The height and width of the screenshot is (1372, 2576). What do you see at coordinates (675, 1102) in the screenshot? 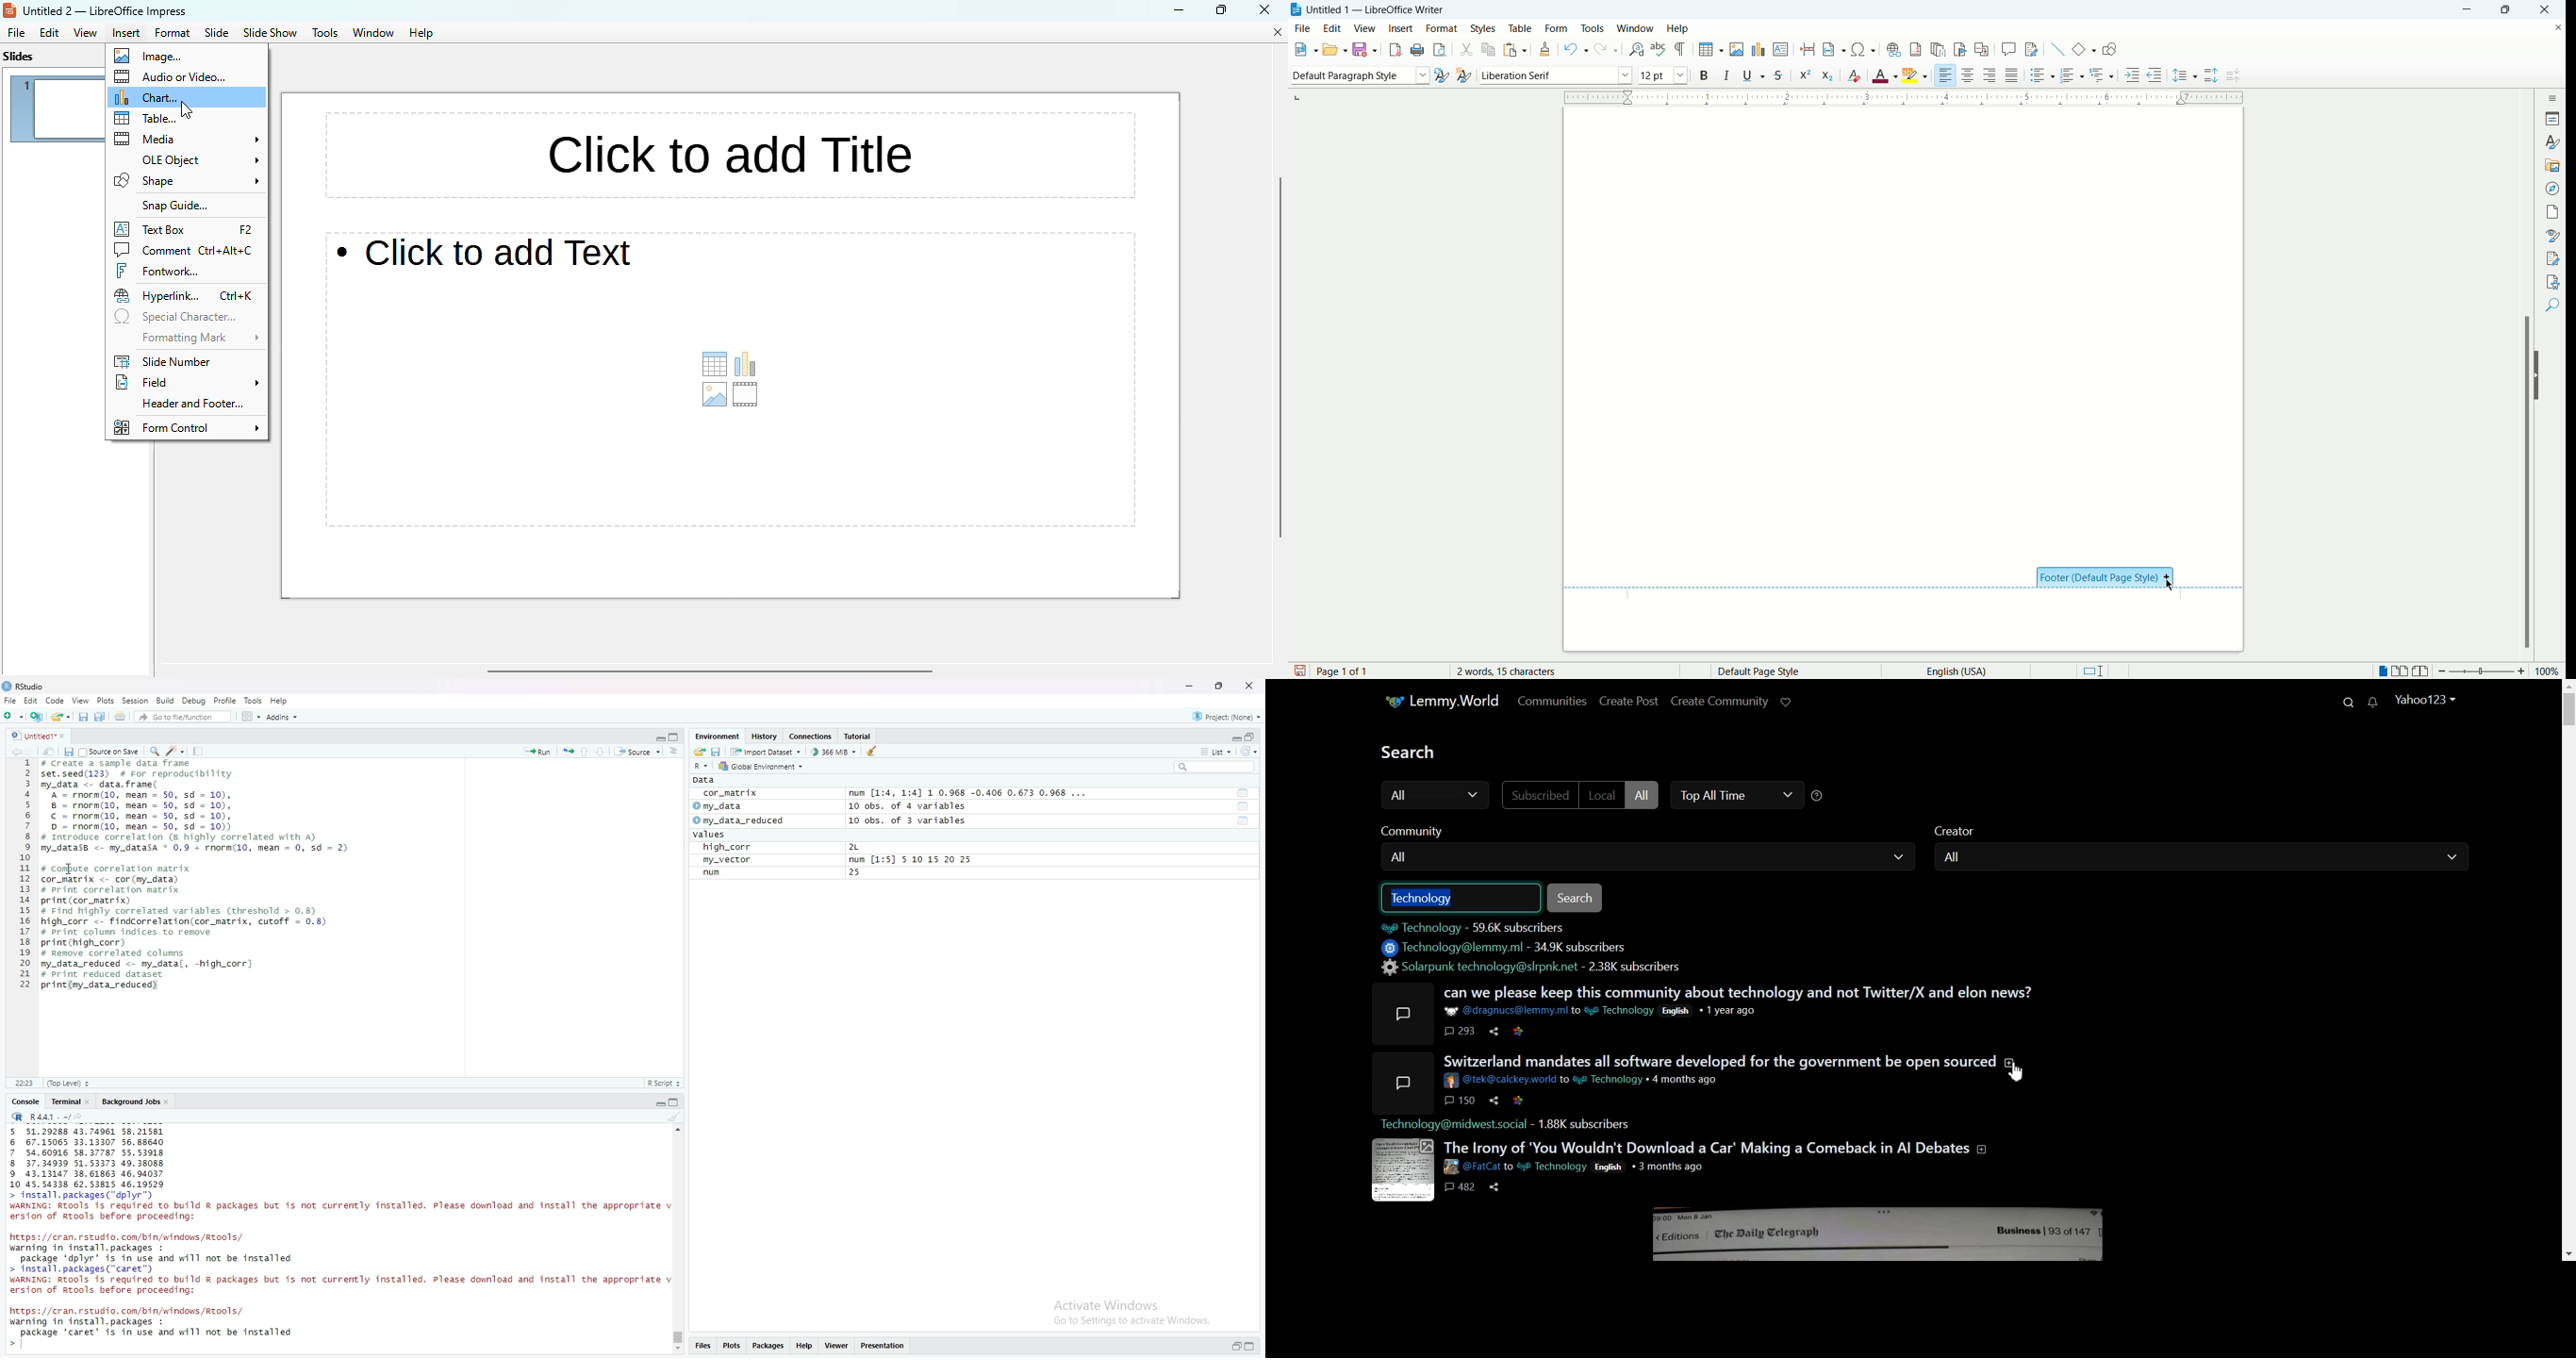
I see `copy` at bounding box center [675, 1102].